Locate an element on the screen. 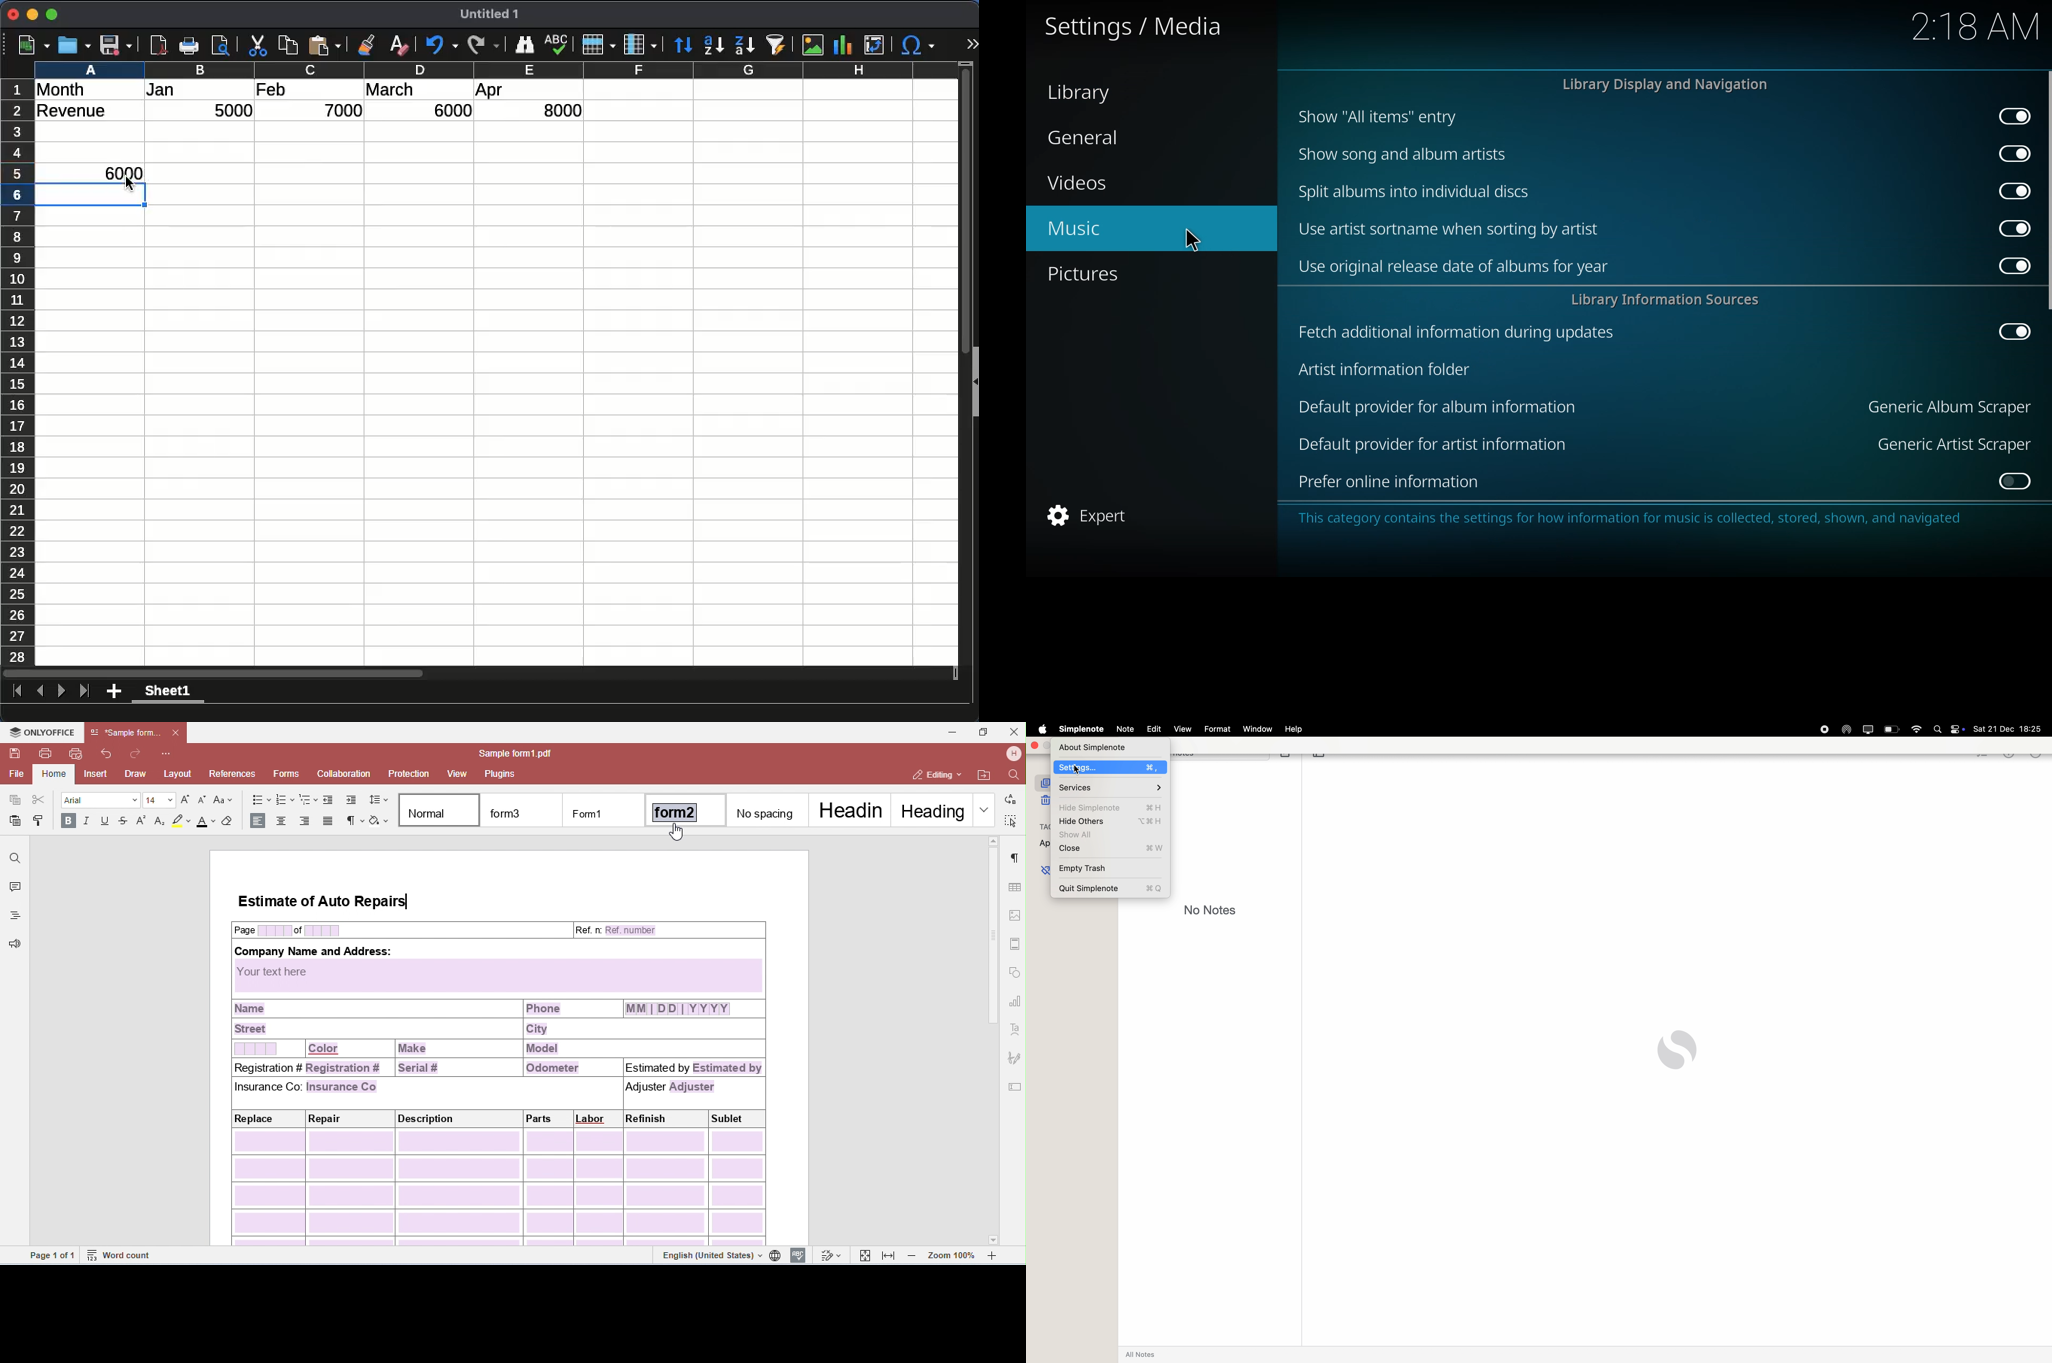  paste is located at coordinates (325, 45).